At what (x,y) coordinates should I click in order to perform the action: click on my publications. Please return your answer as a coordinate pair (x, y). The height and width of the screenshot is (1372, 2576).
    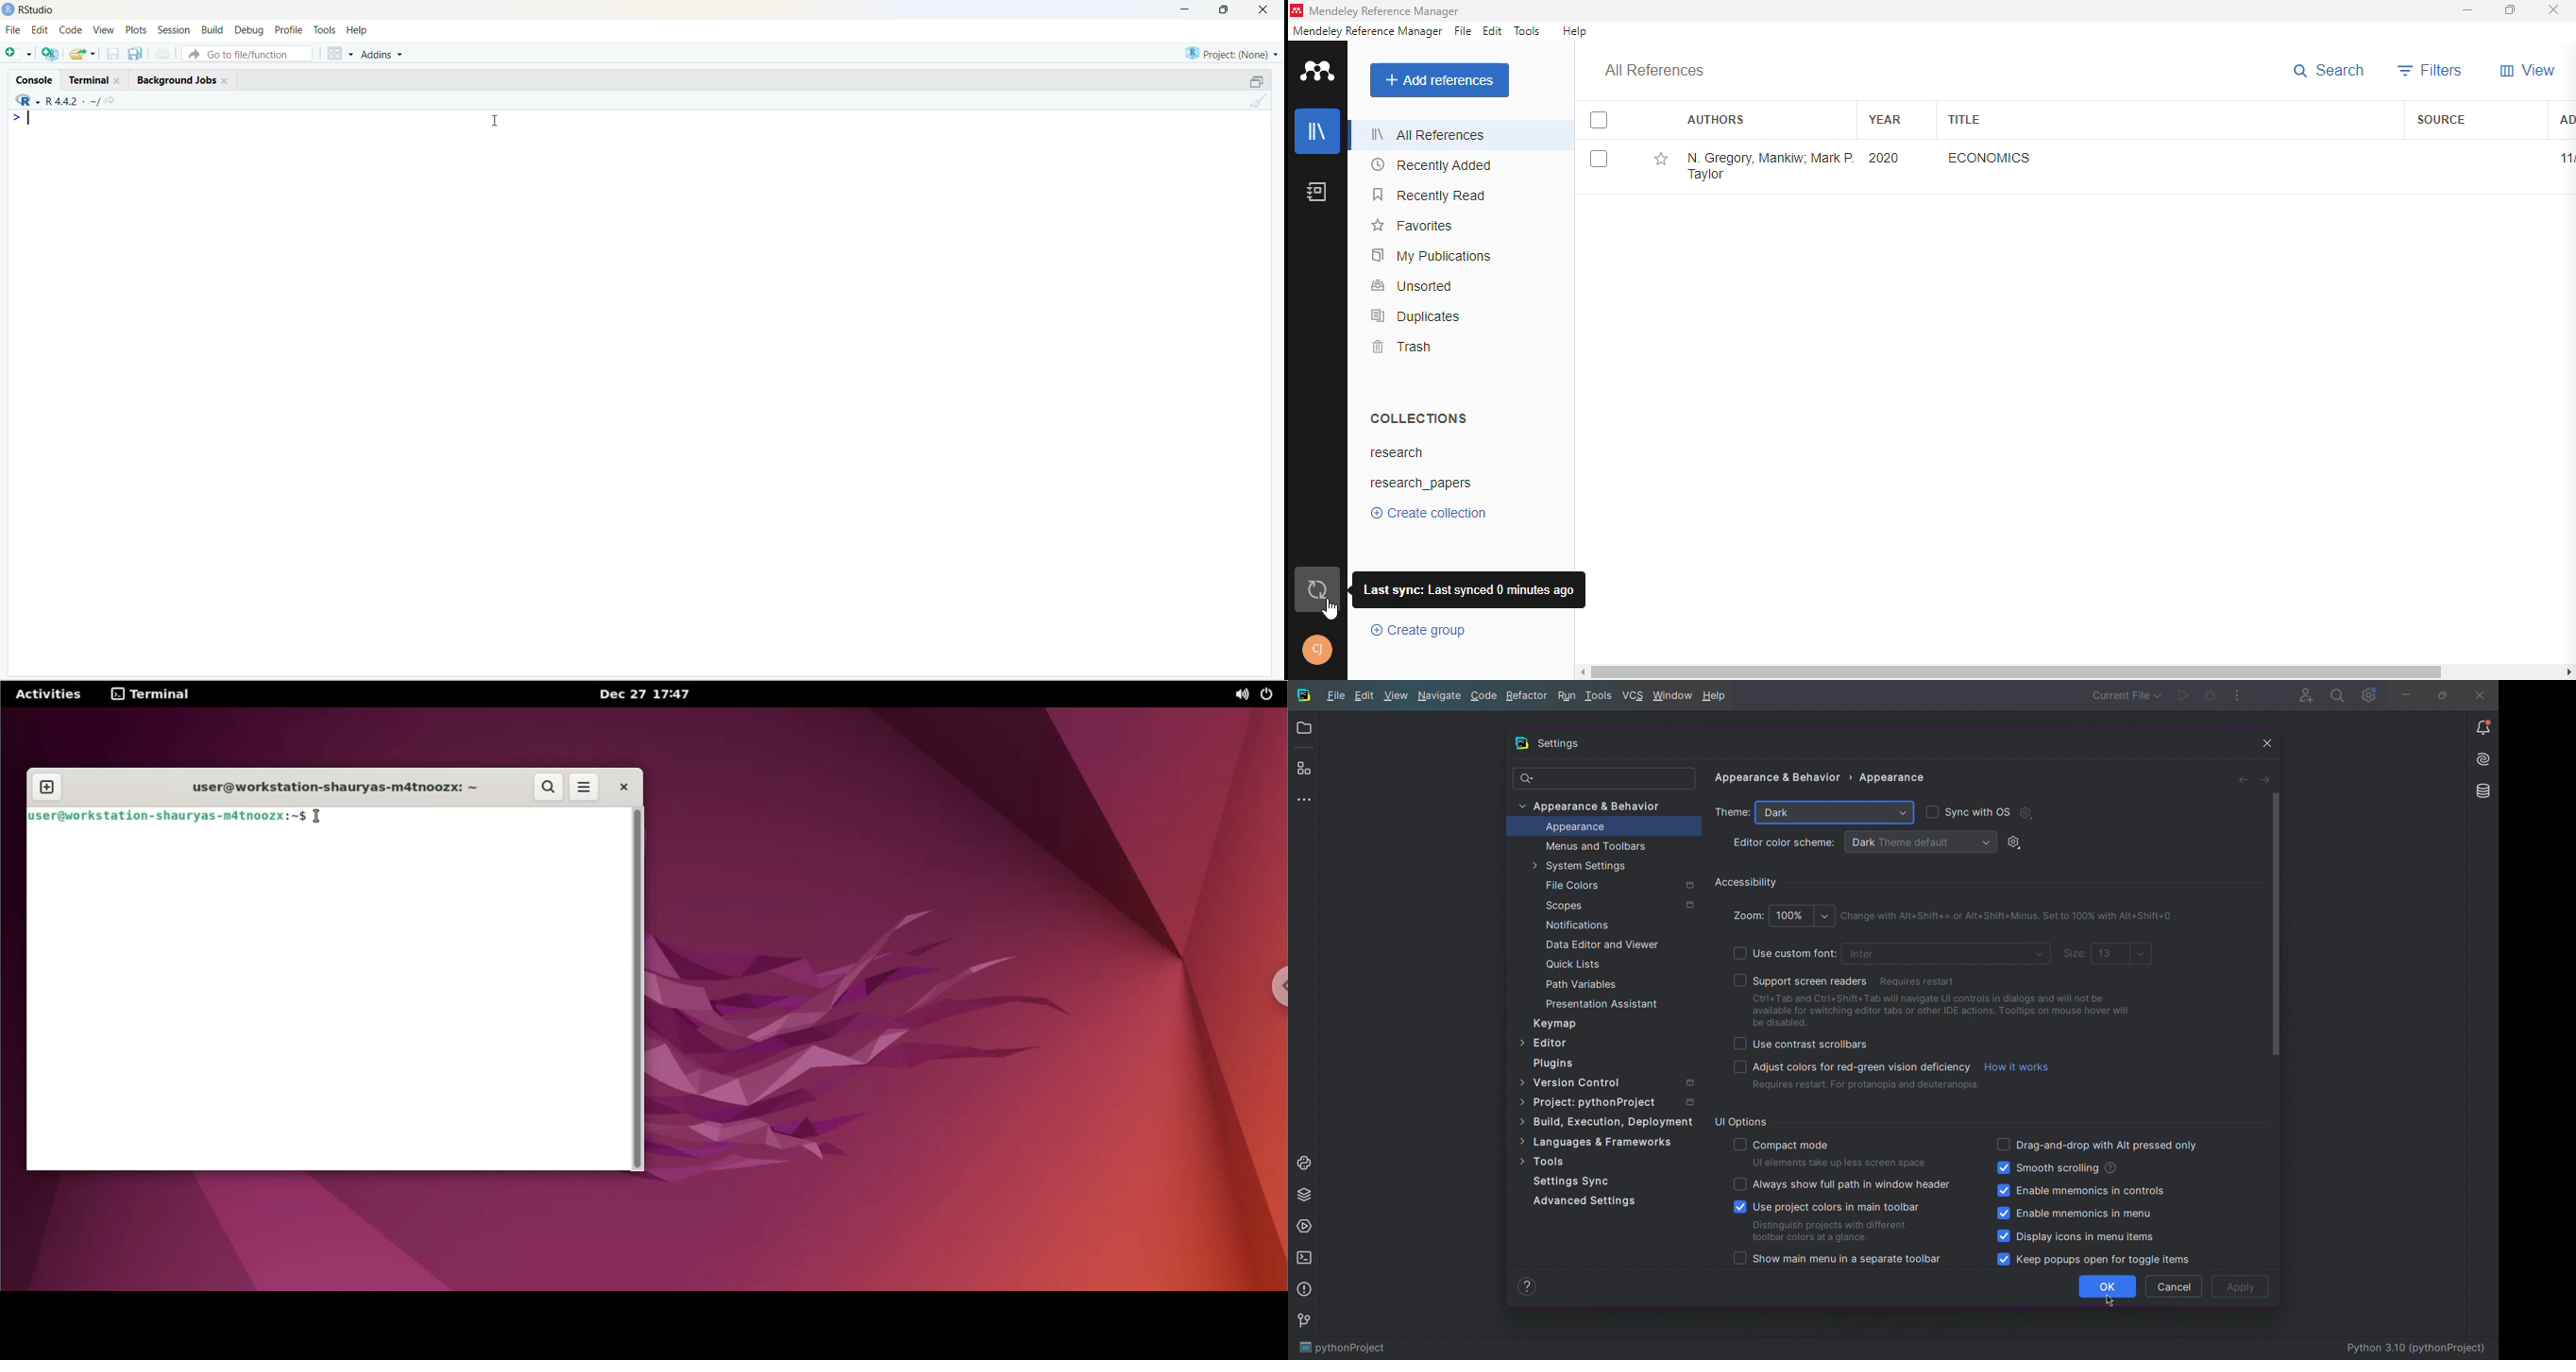
    Looking at the image, I should click on (1432, 254).